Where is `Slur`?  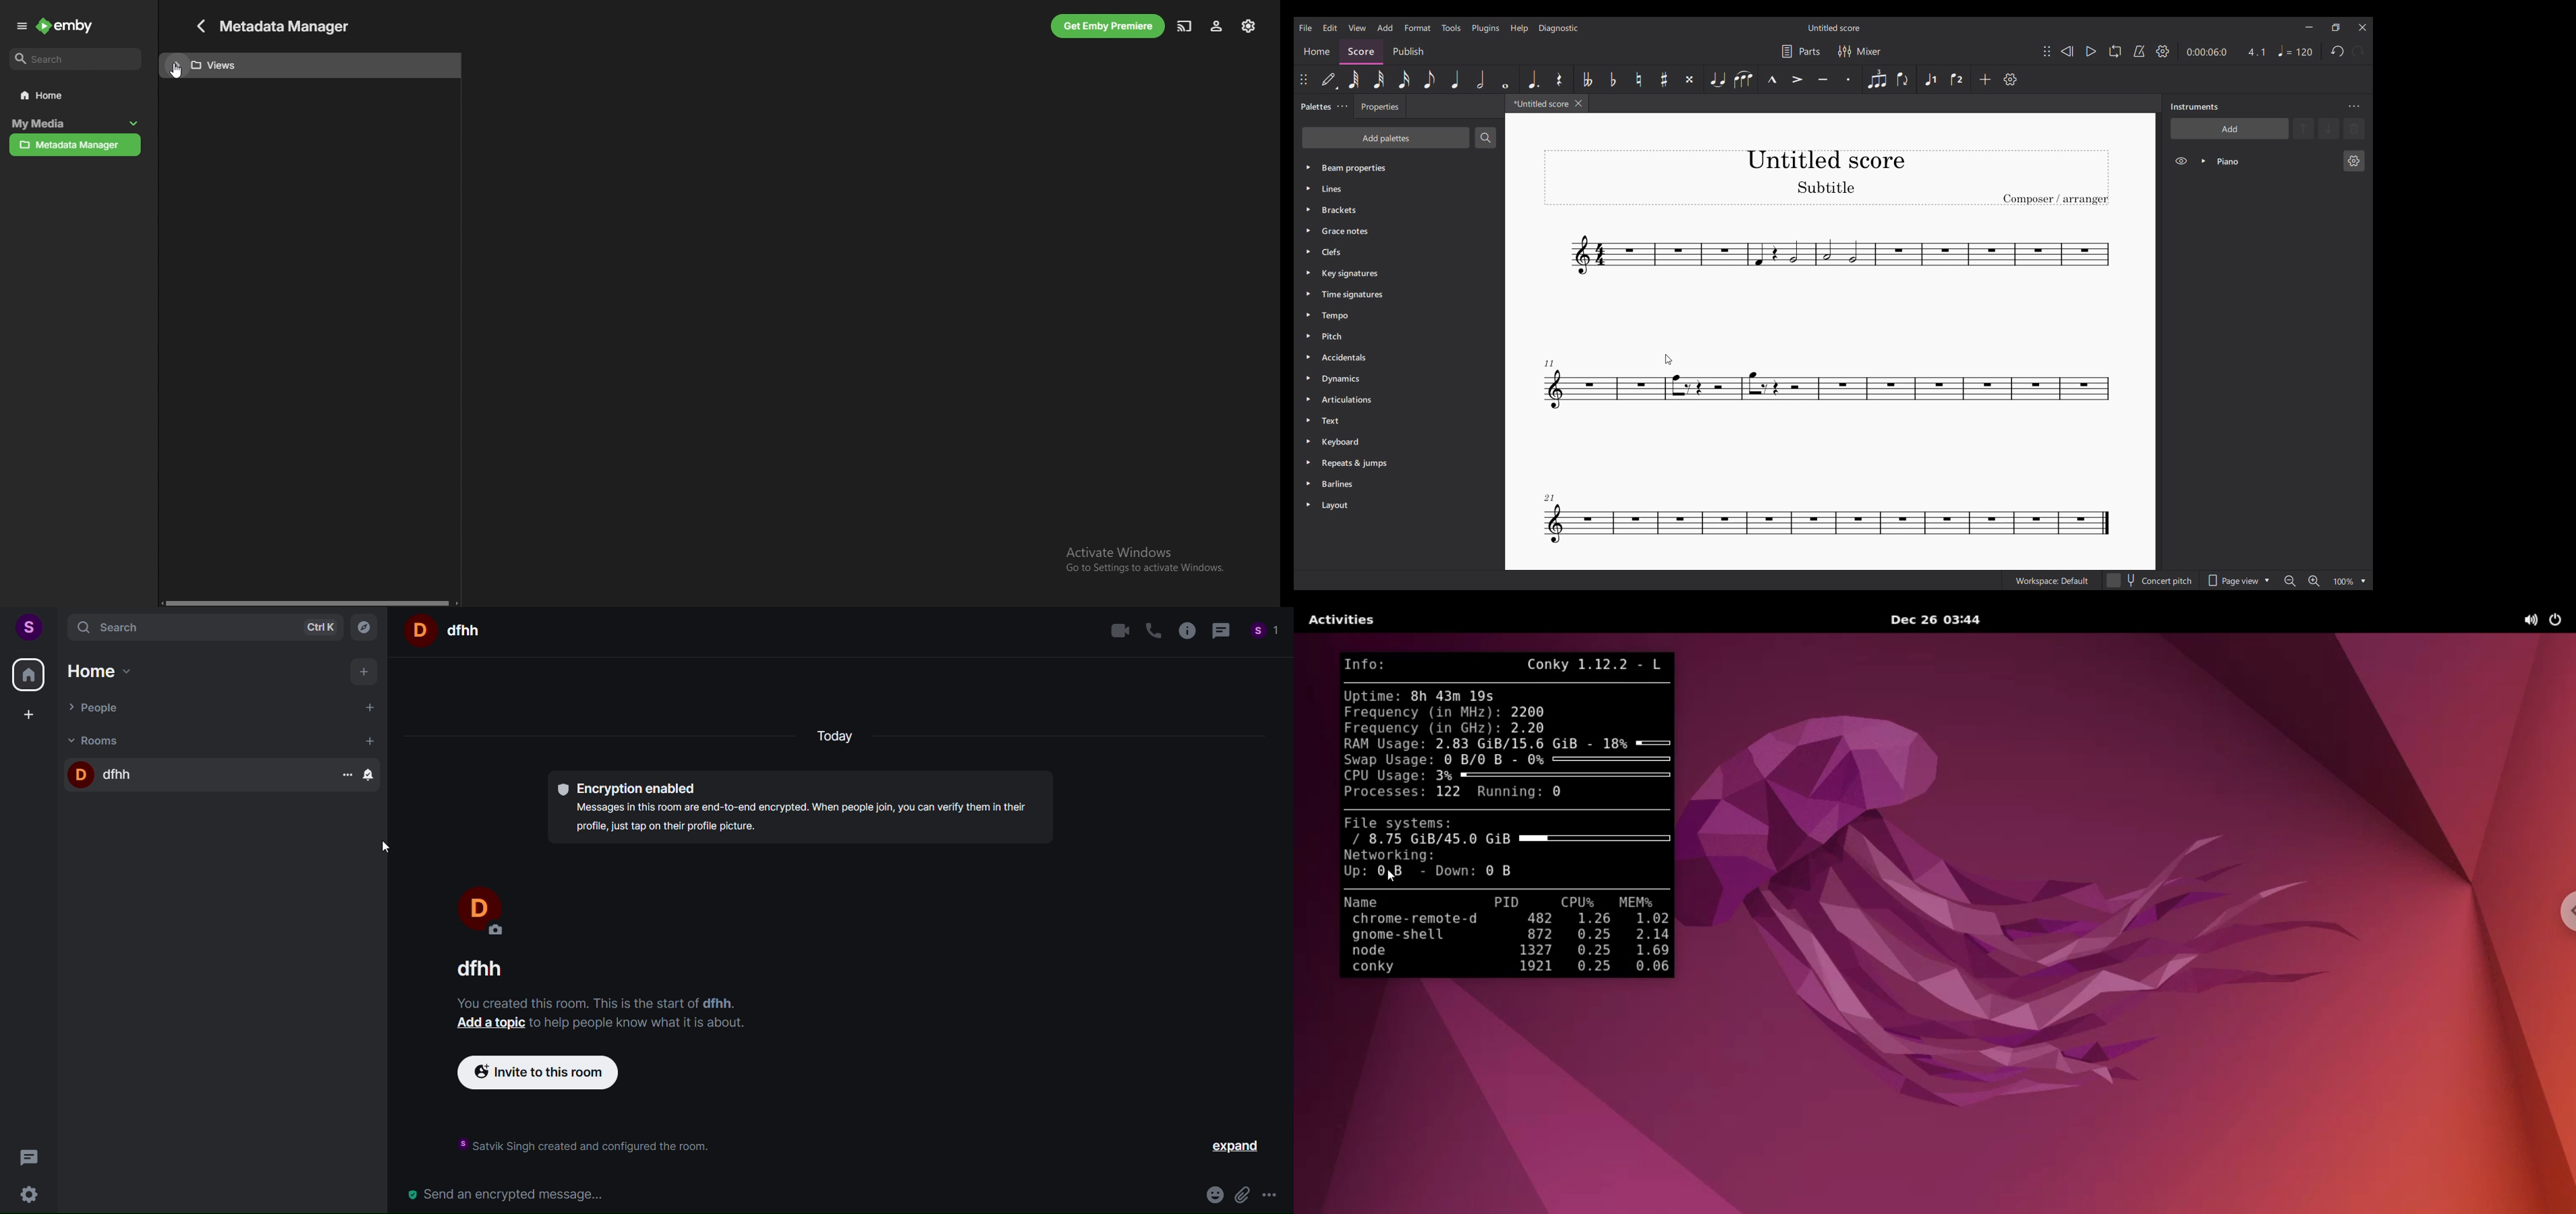
Slur is located at coordinates (1745, 79).